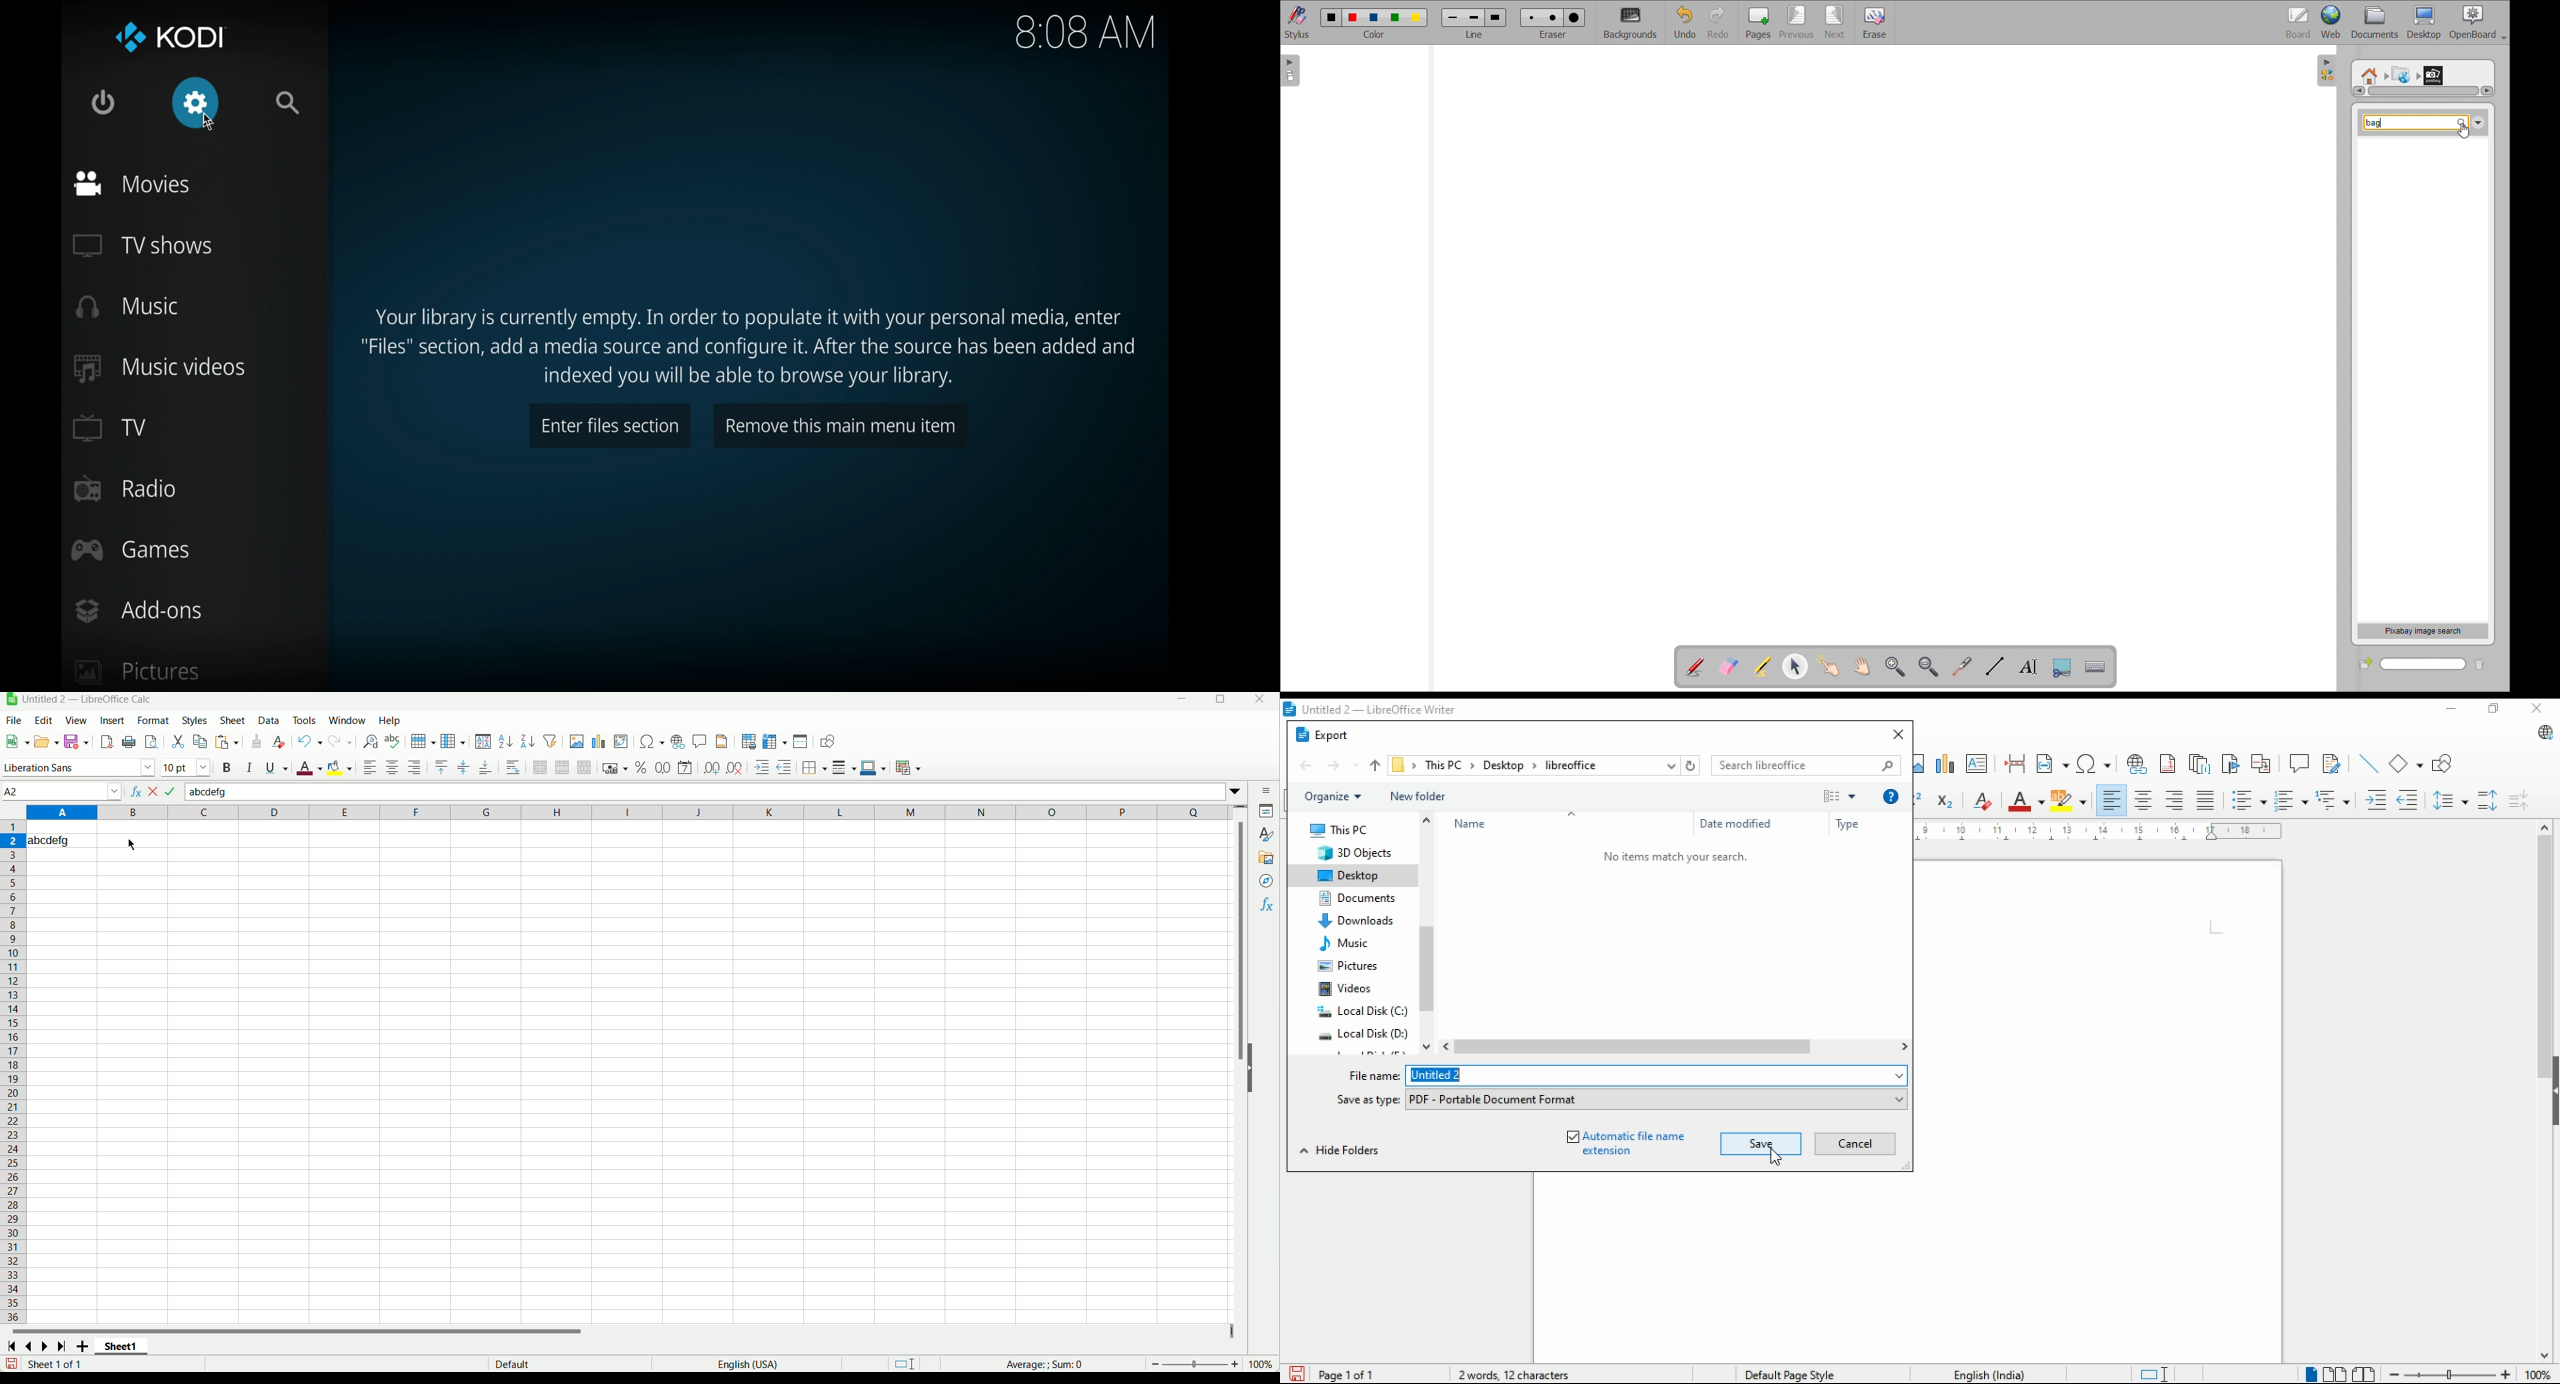 The width and height of the screenshot is (2576, 1400). I want to click on games, so click(130, 548).